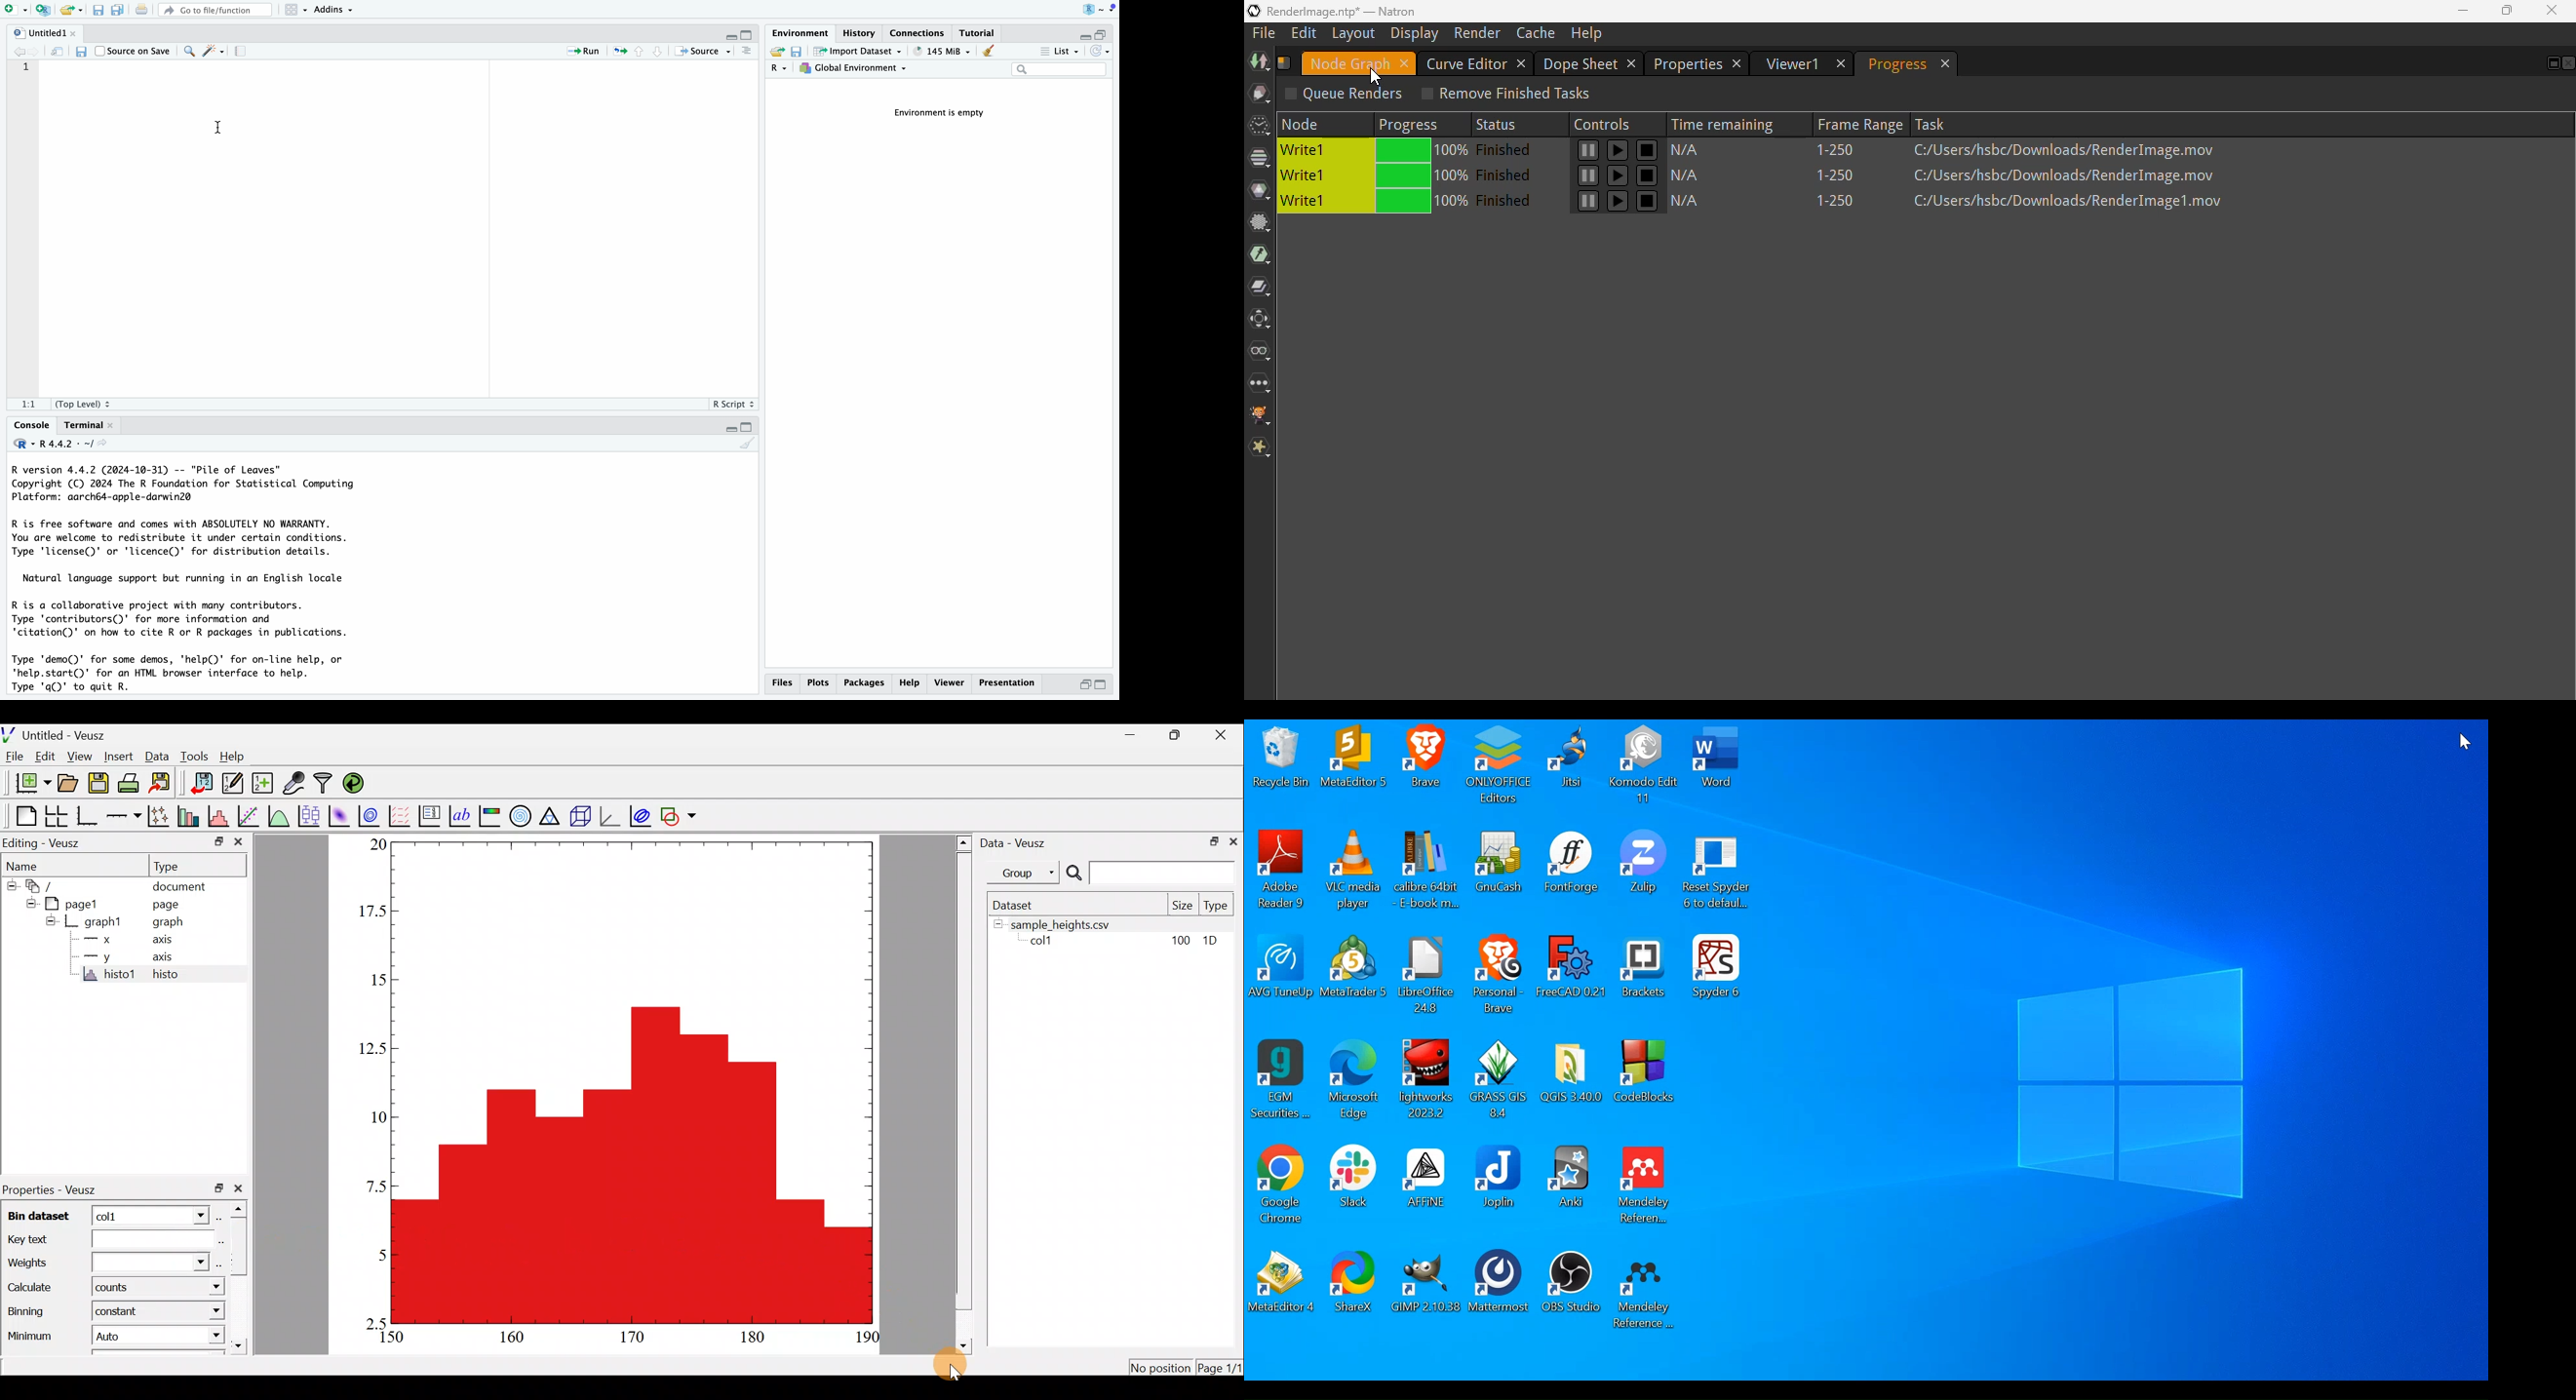  I want to click on viewer, so click(949, 684).